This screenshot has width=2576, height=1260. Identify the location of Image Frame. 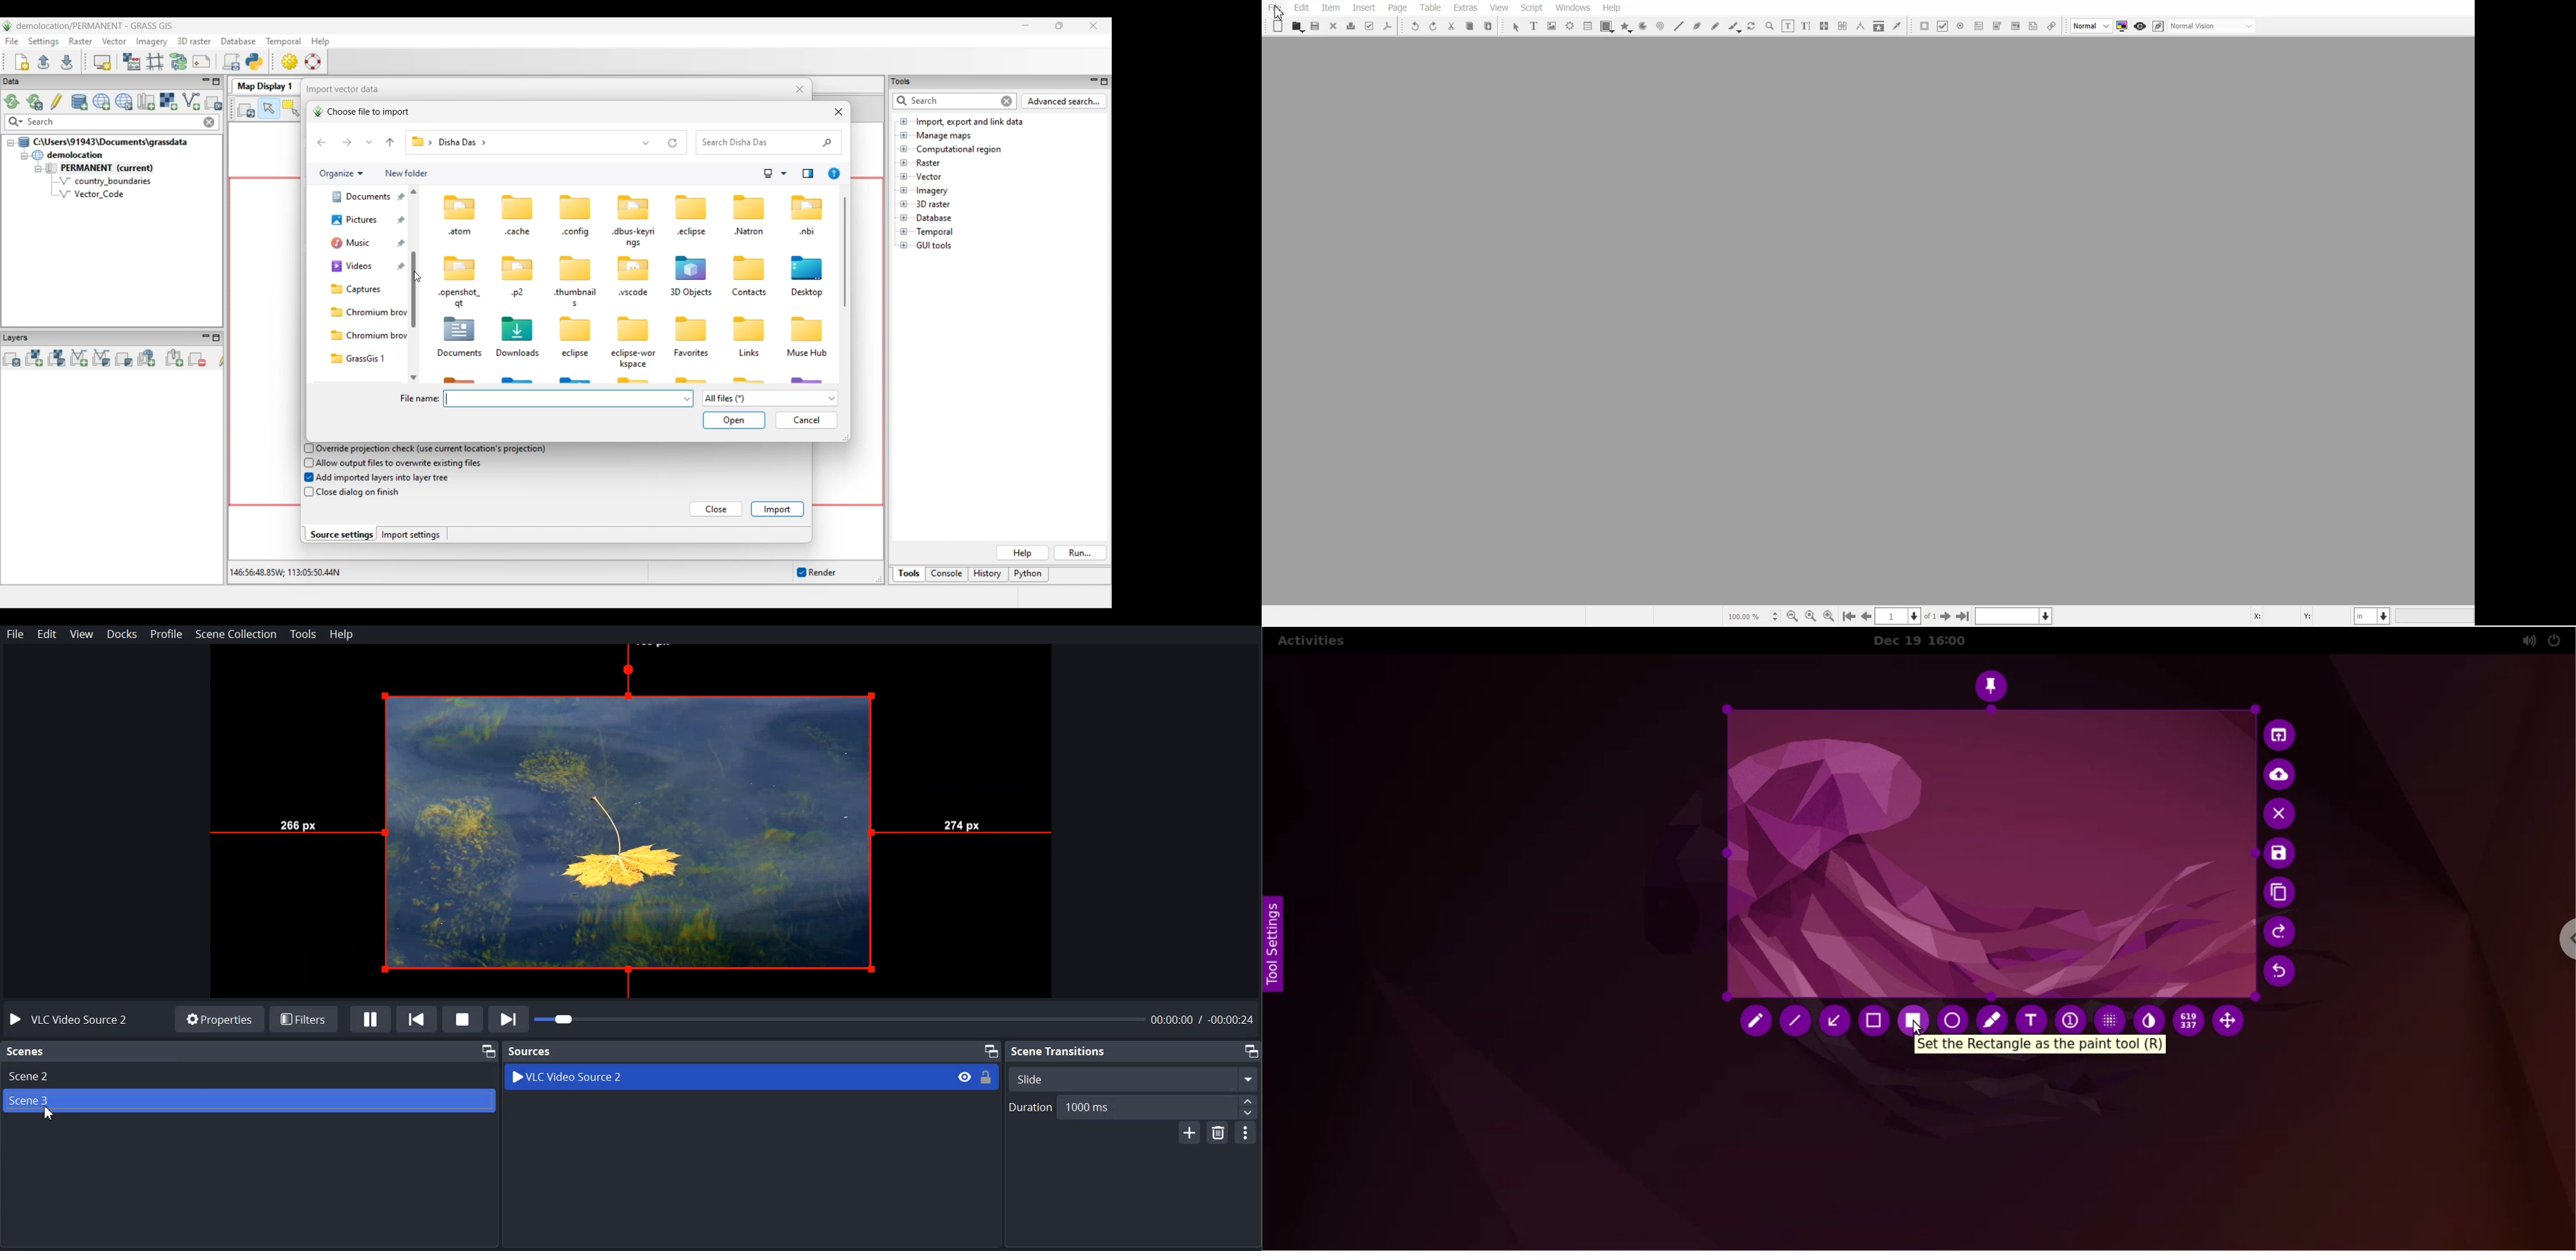
(1552, 26).